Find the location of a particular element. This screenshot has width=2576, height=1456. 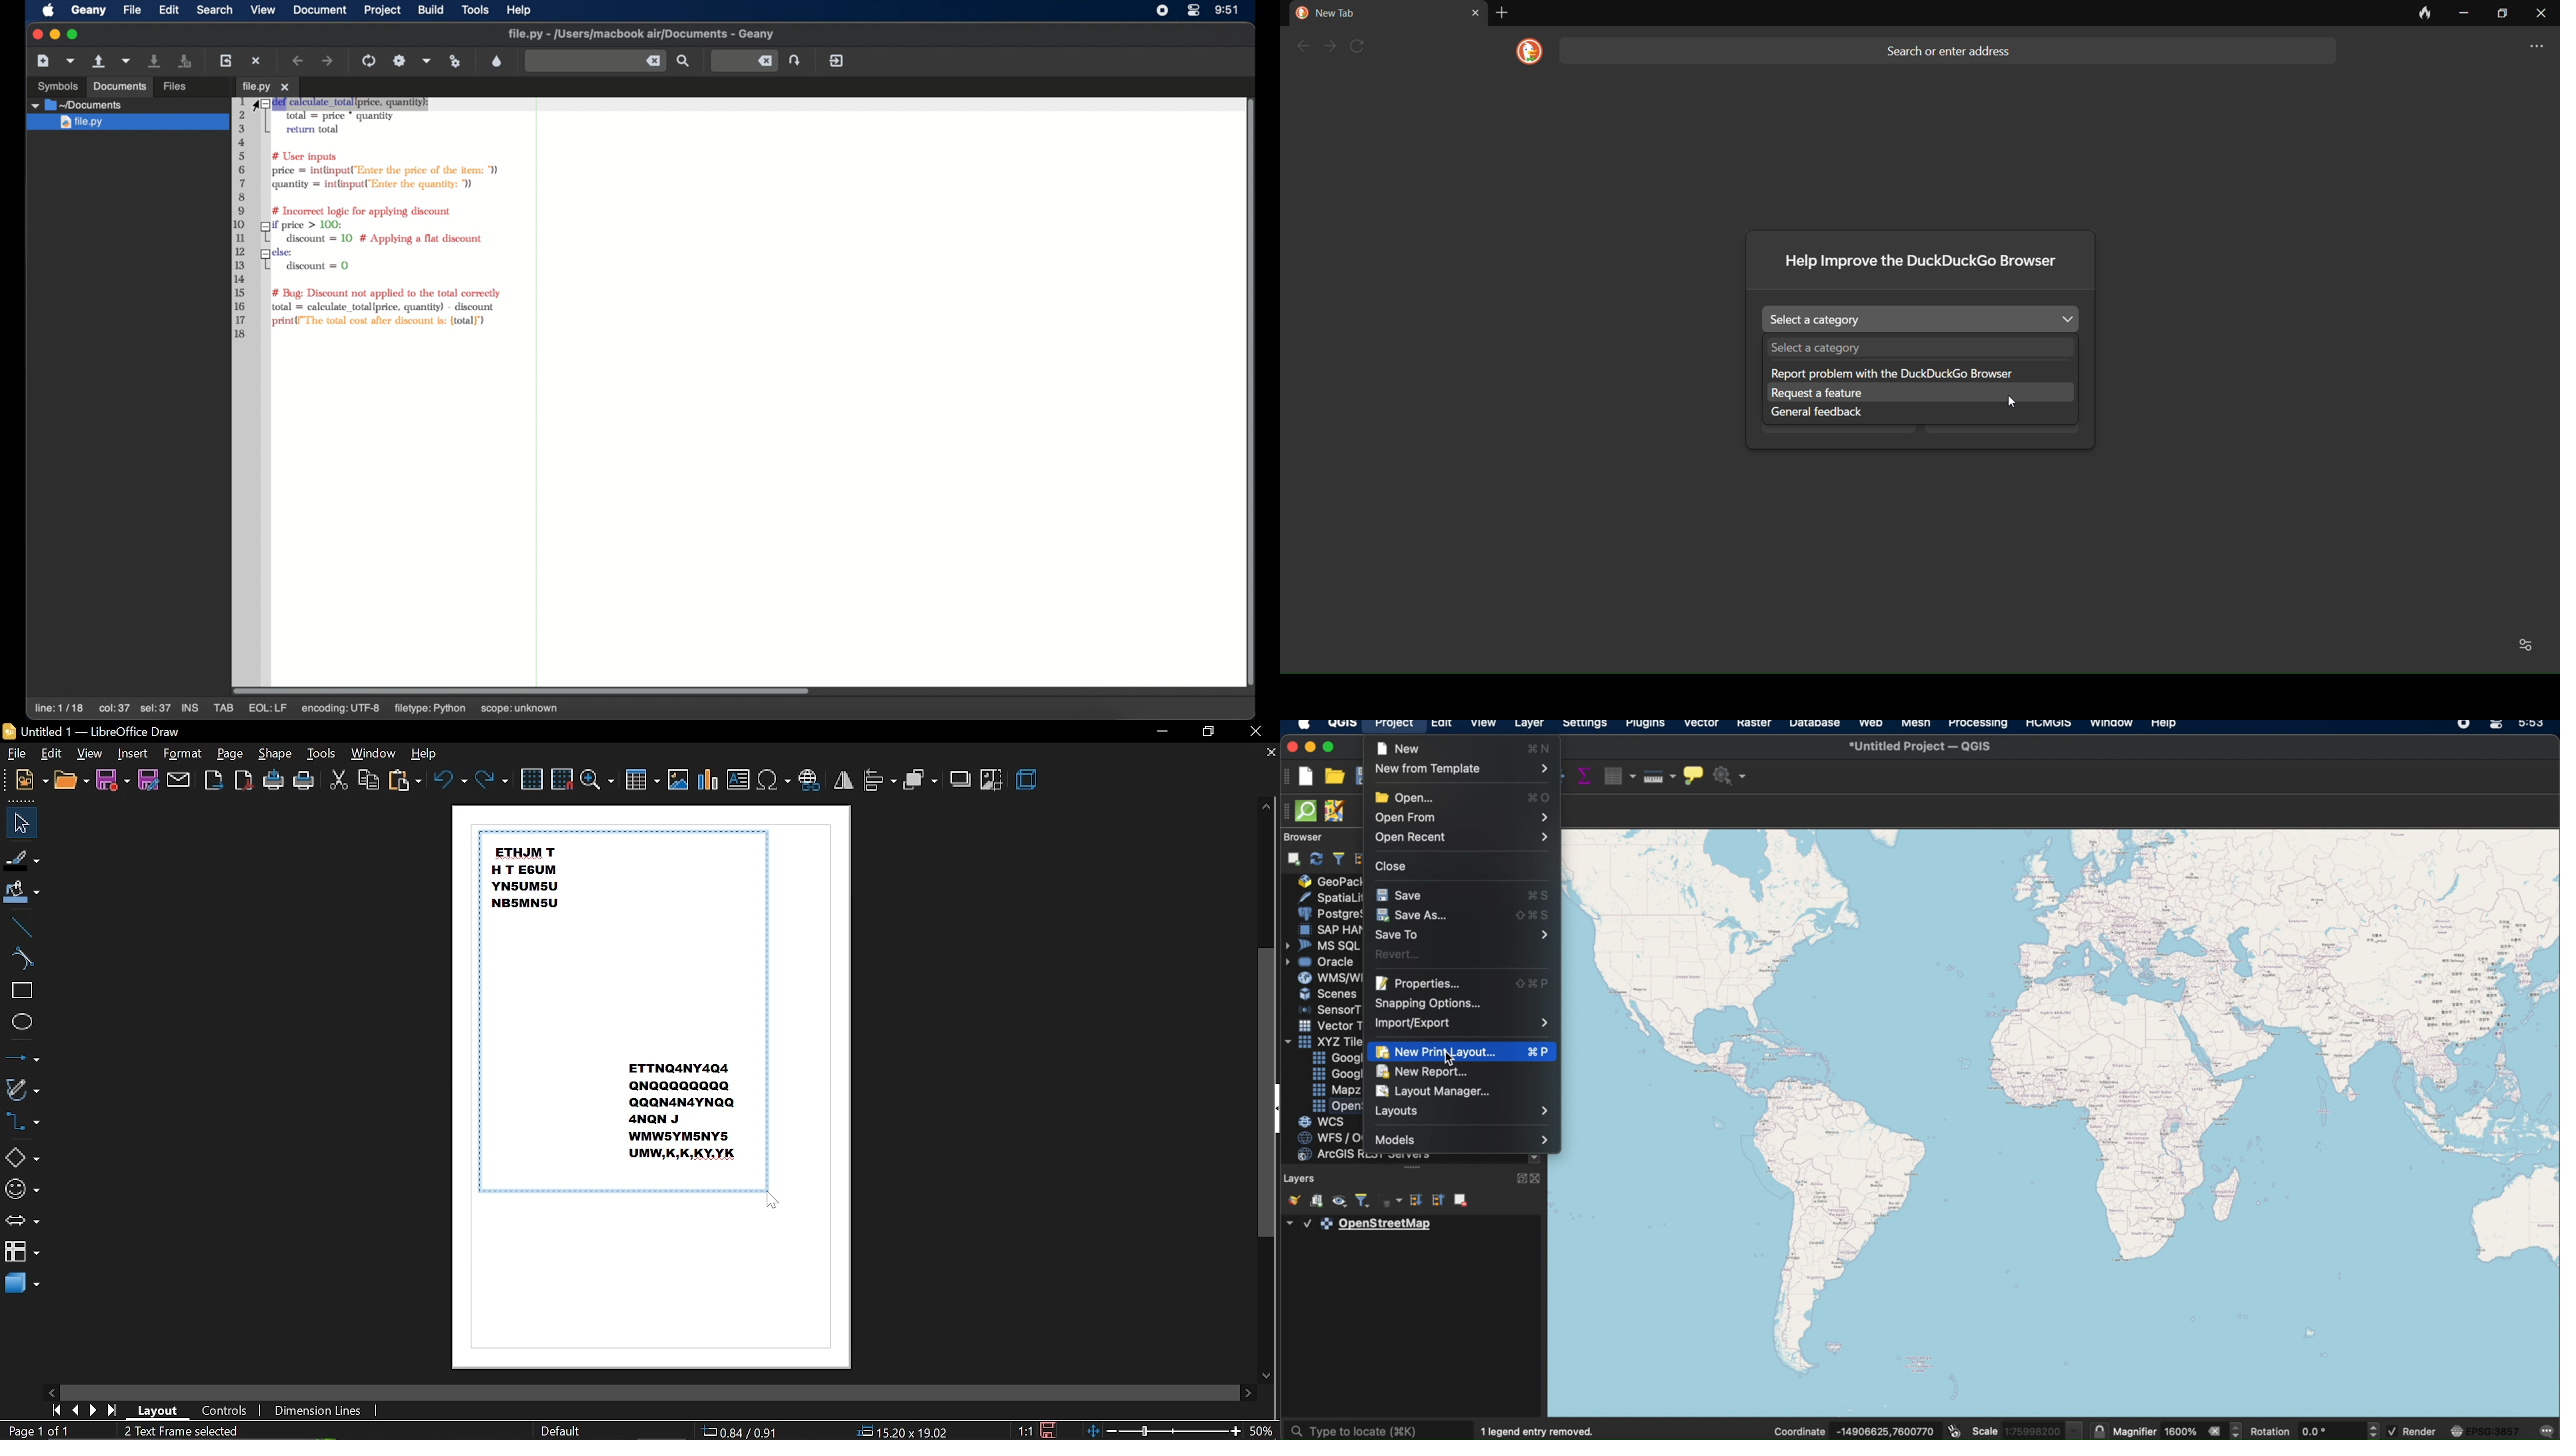

ellipse is located at coordinates (21, 1022).